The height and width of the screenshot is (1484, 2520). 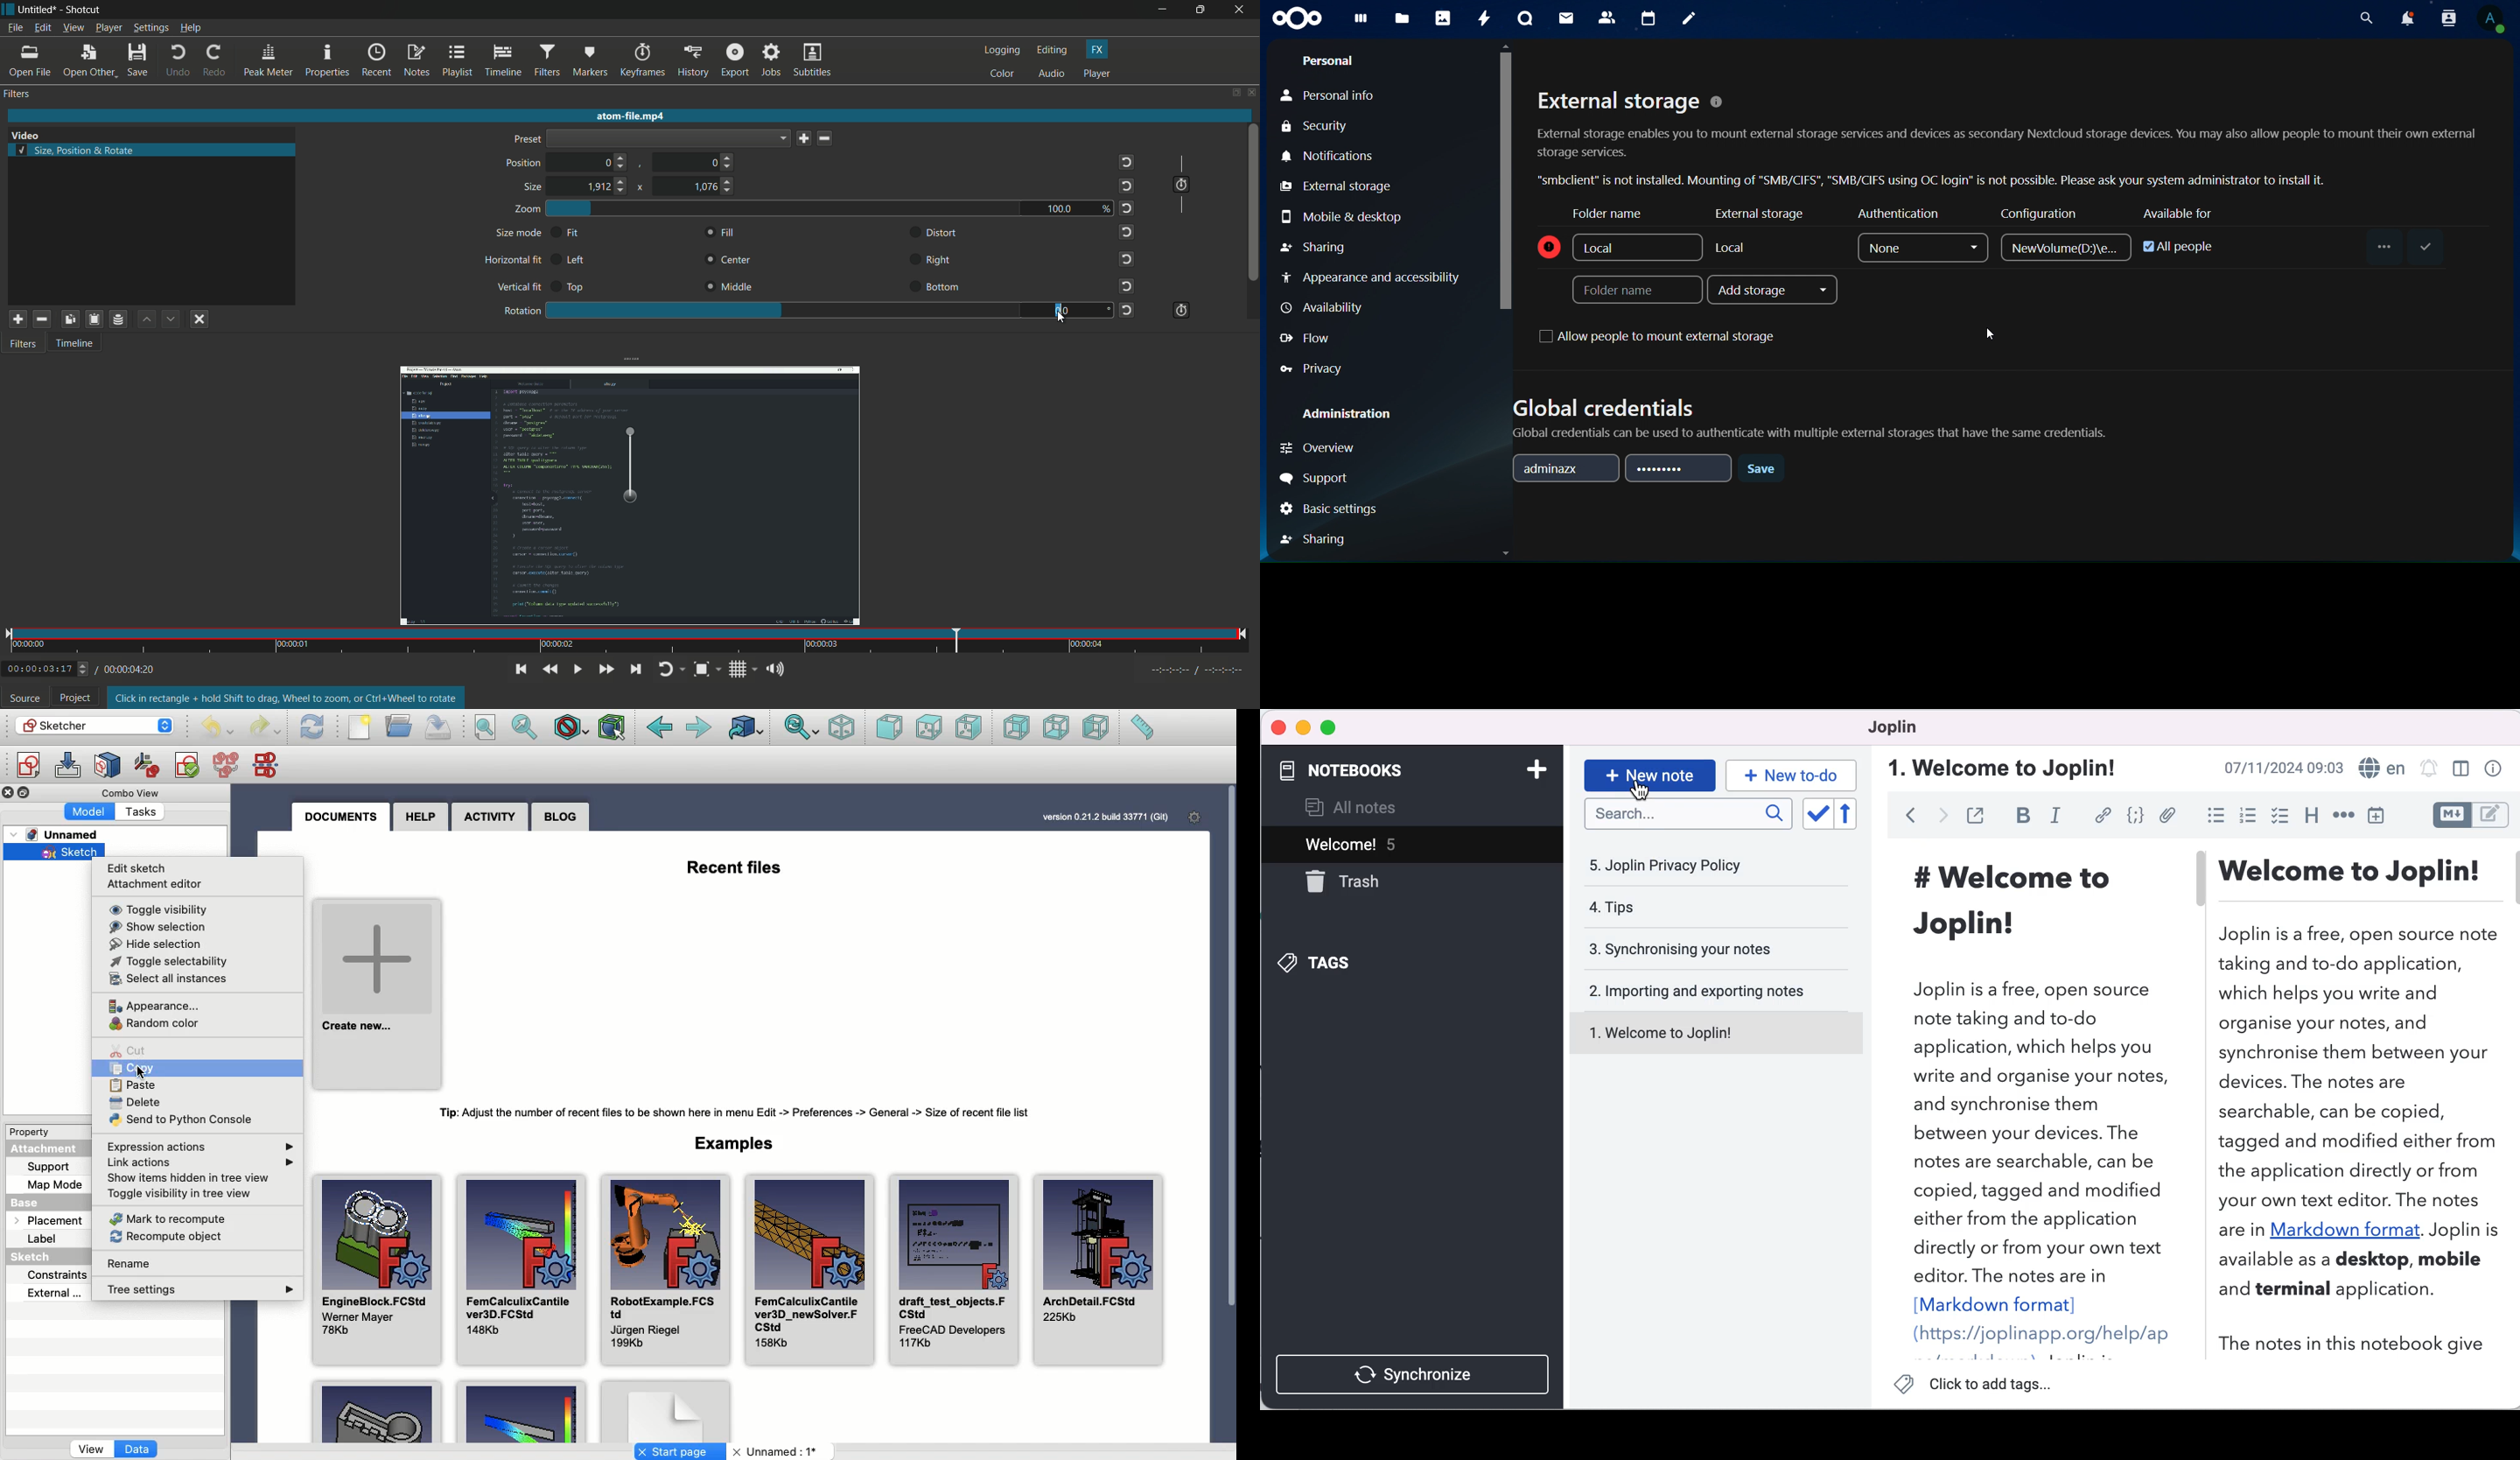 What do you see at coordinates (517, 288) in the screenshot?
I see `vertical fit` at bounding box center [517, 288].